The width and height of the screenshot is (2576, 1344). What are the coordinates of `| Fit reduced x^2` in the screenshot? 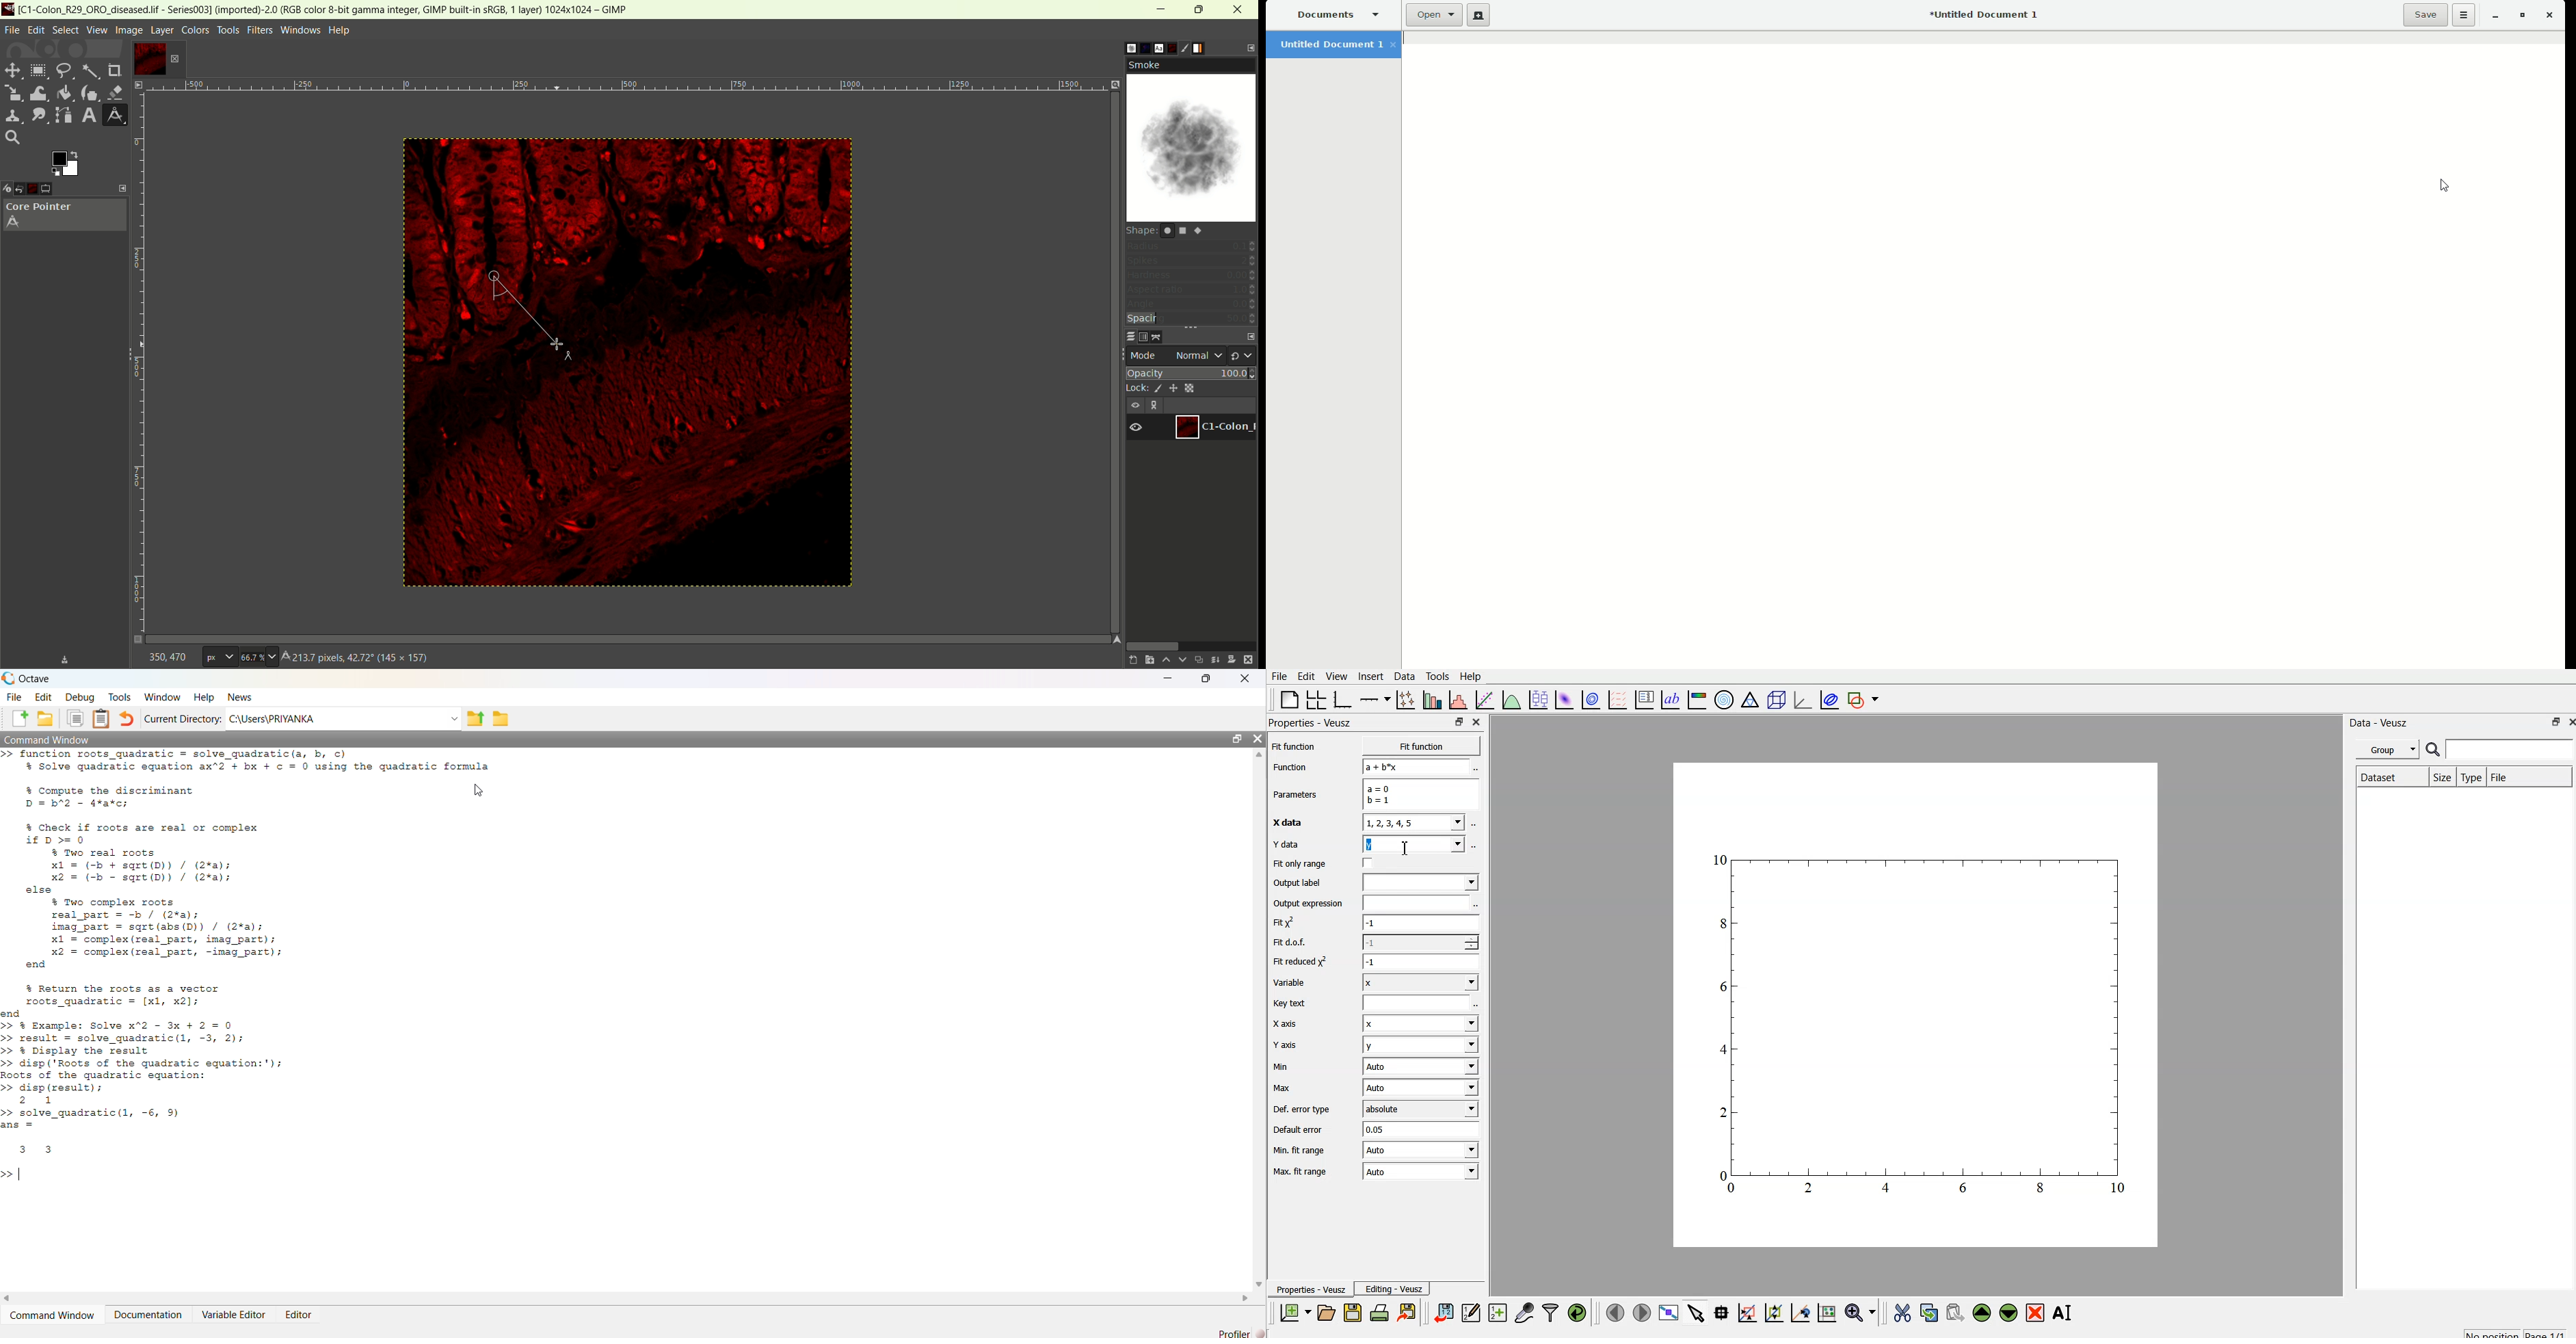 It's located at (1299, 961).